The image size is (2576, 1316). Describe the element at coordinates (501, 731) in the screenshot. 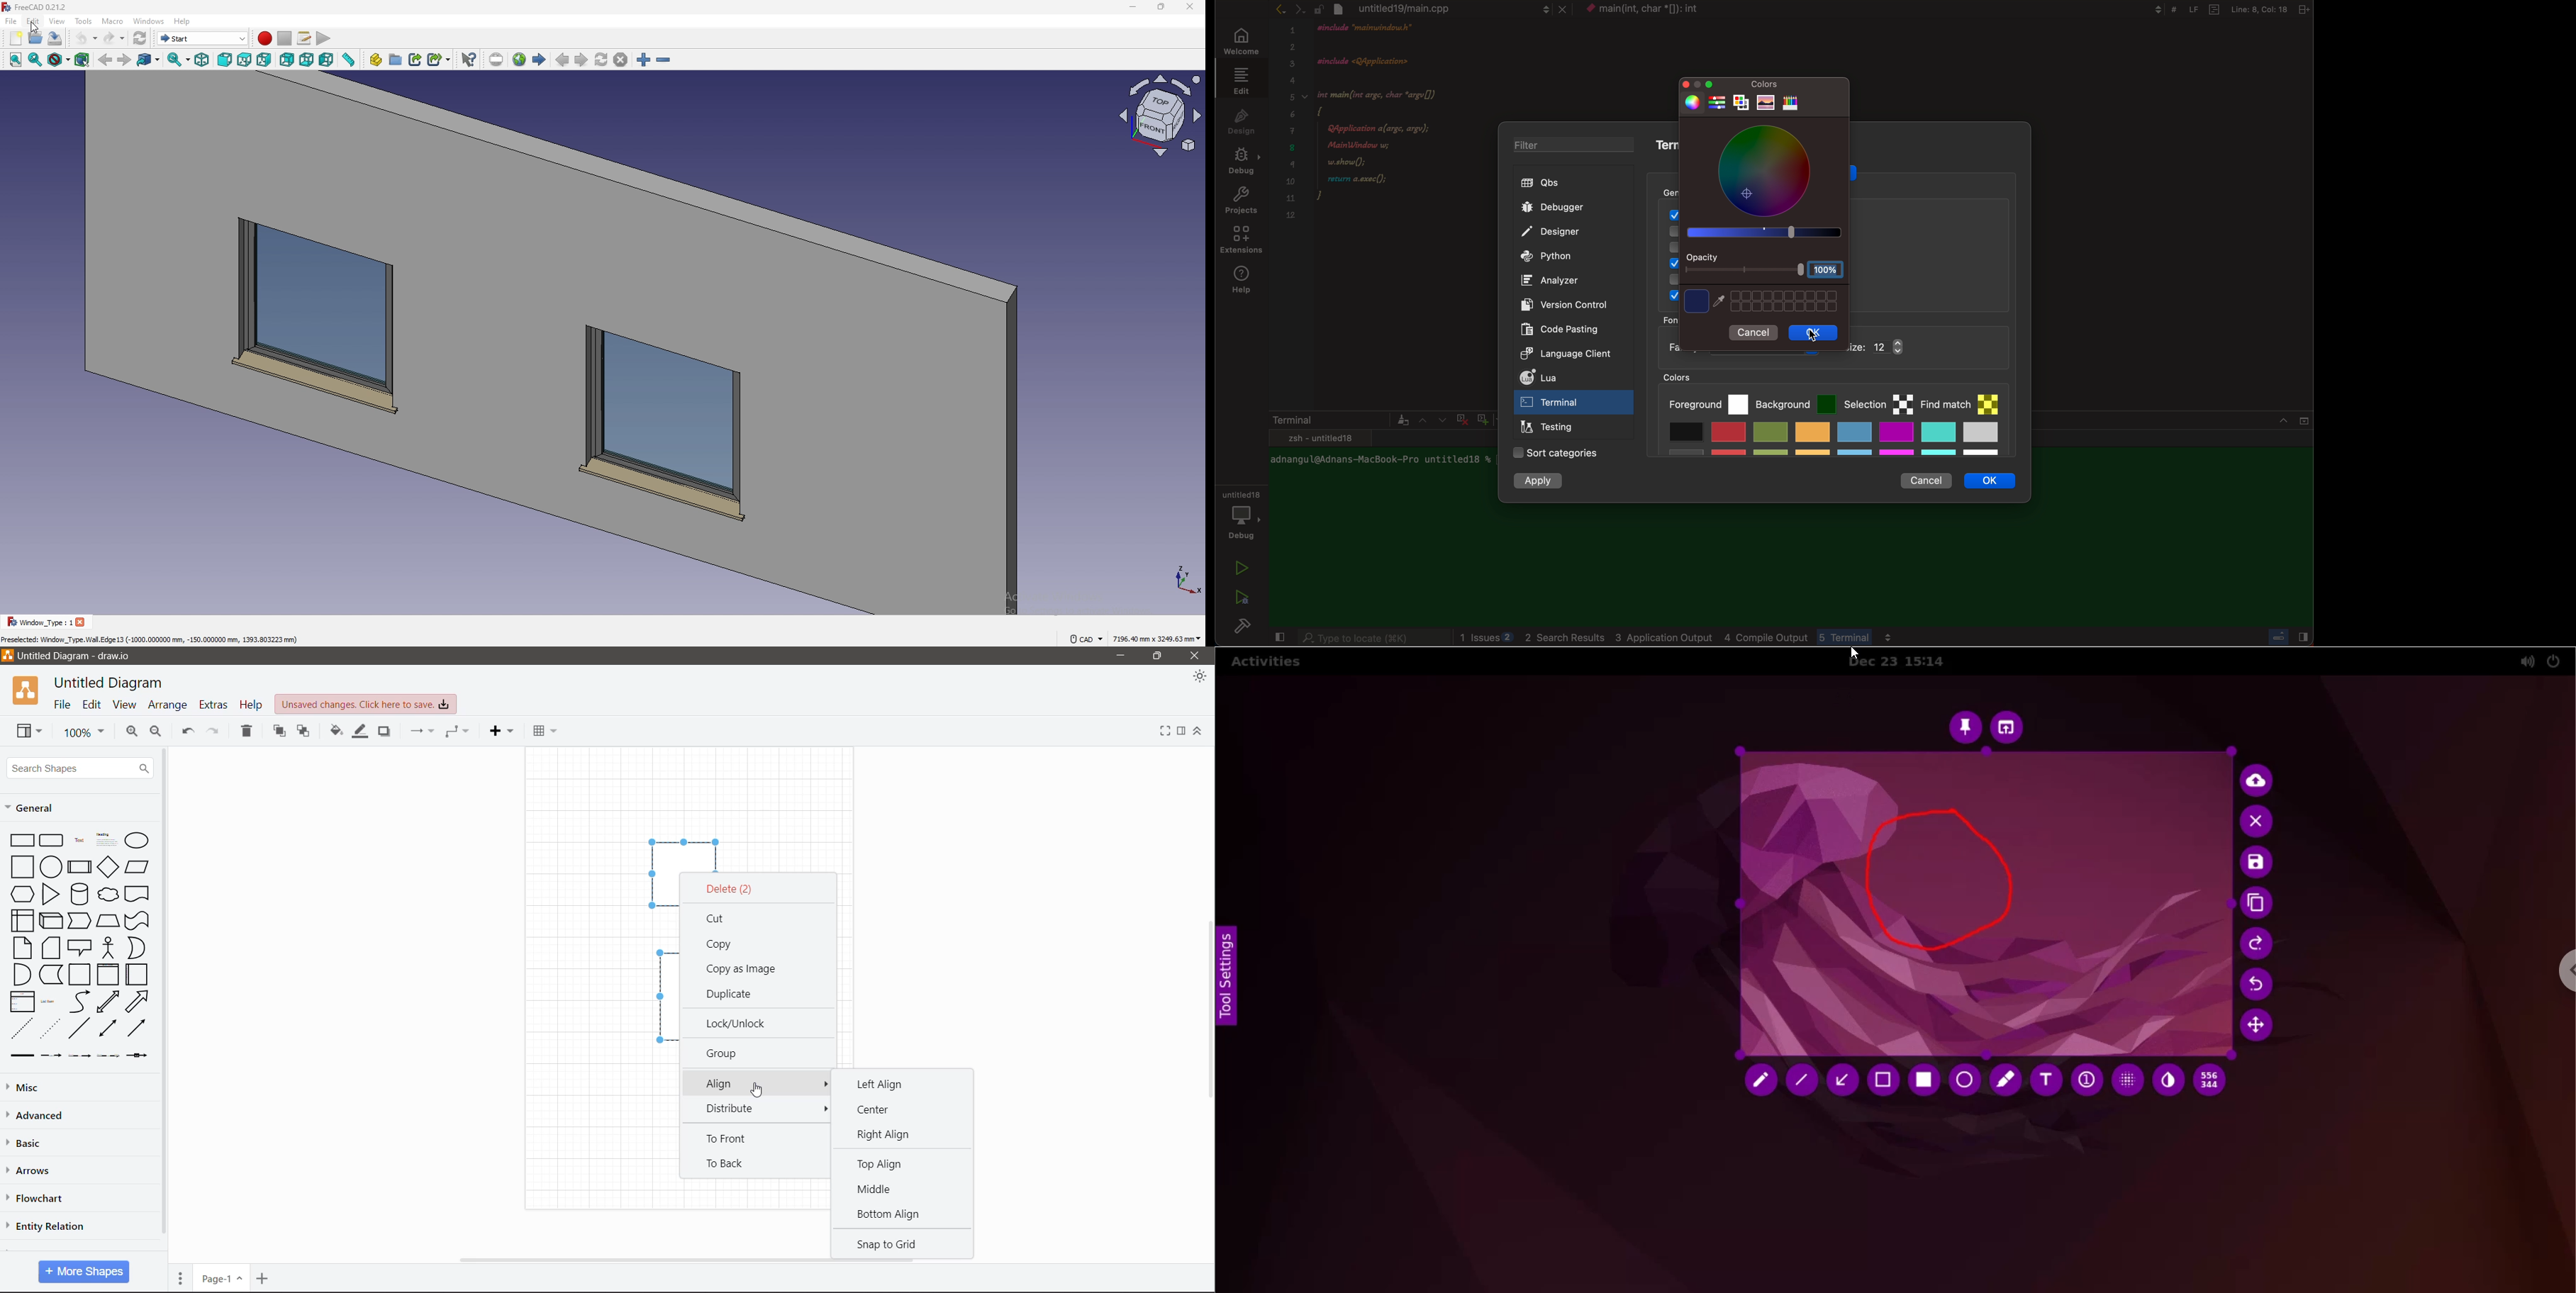

I see `Insert` at that location.